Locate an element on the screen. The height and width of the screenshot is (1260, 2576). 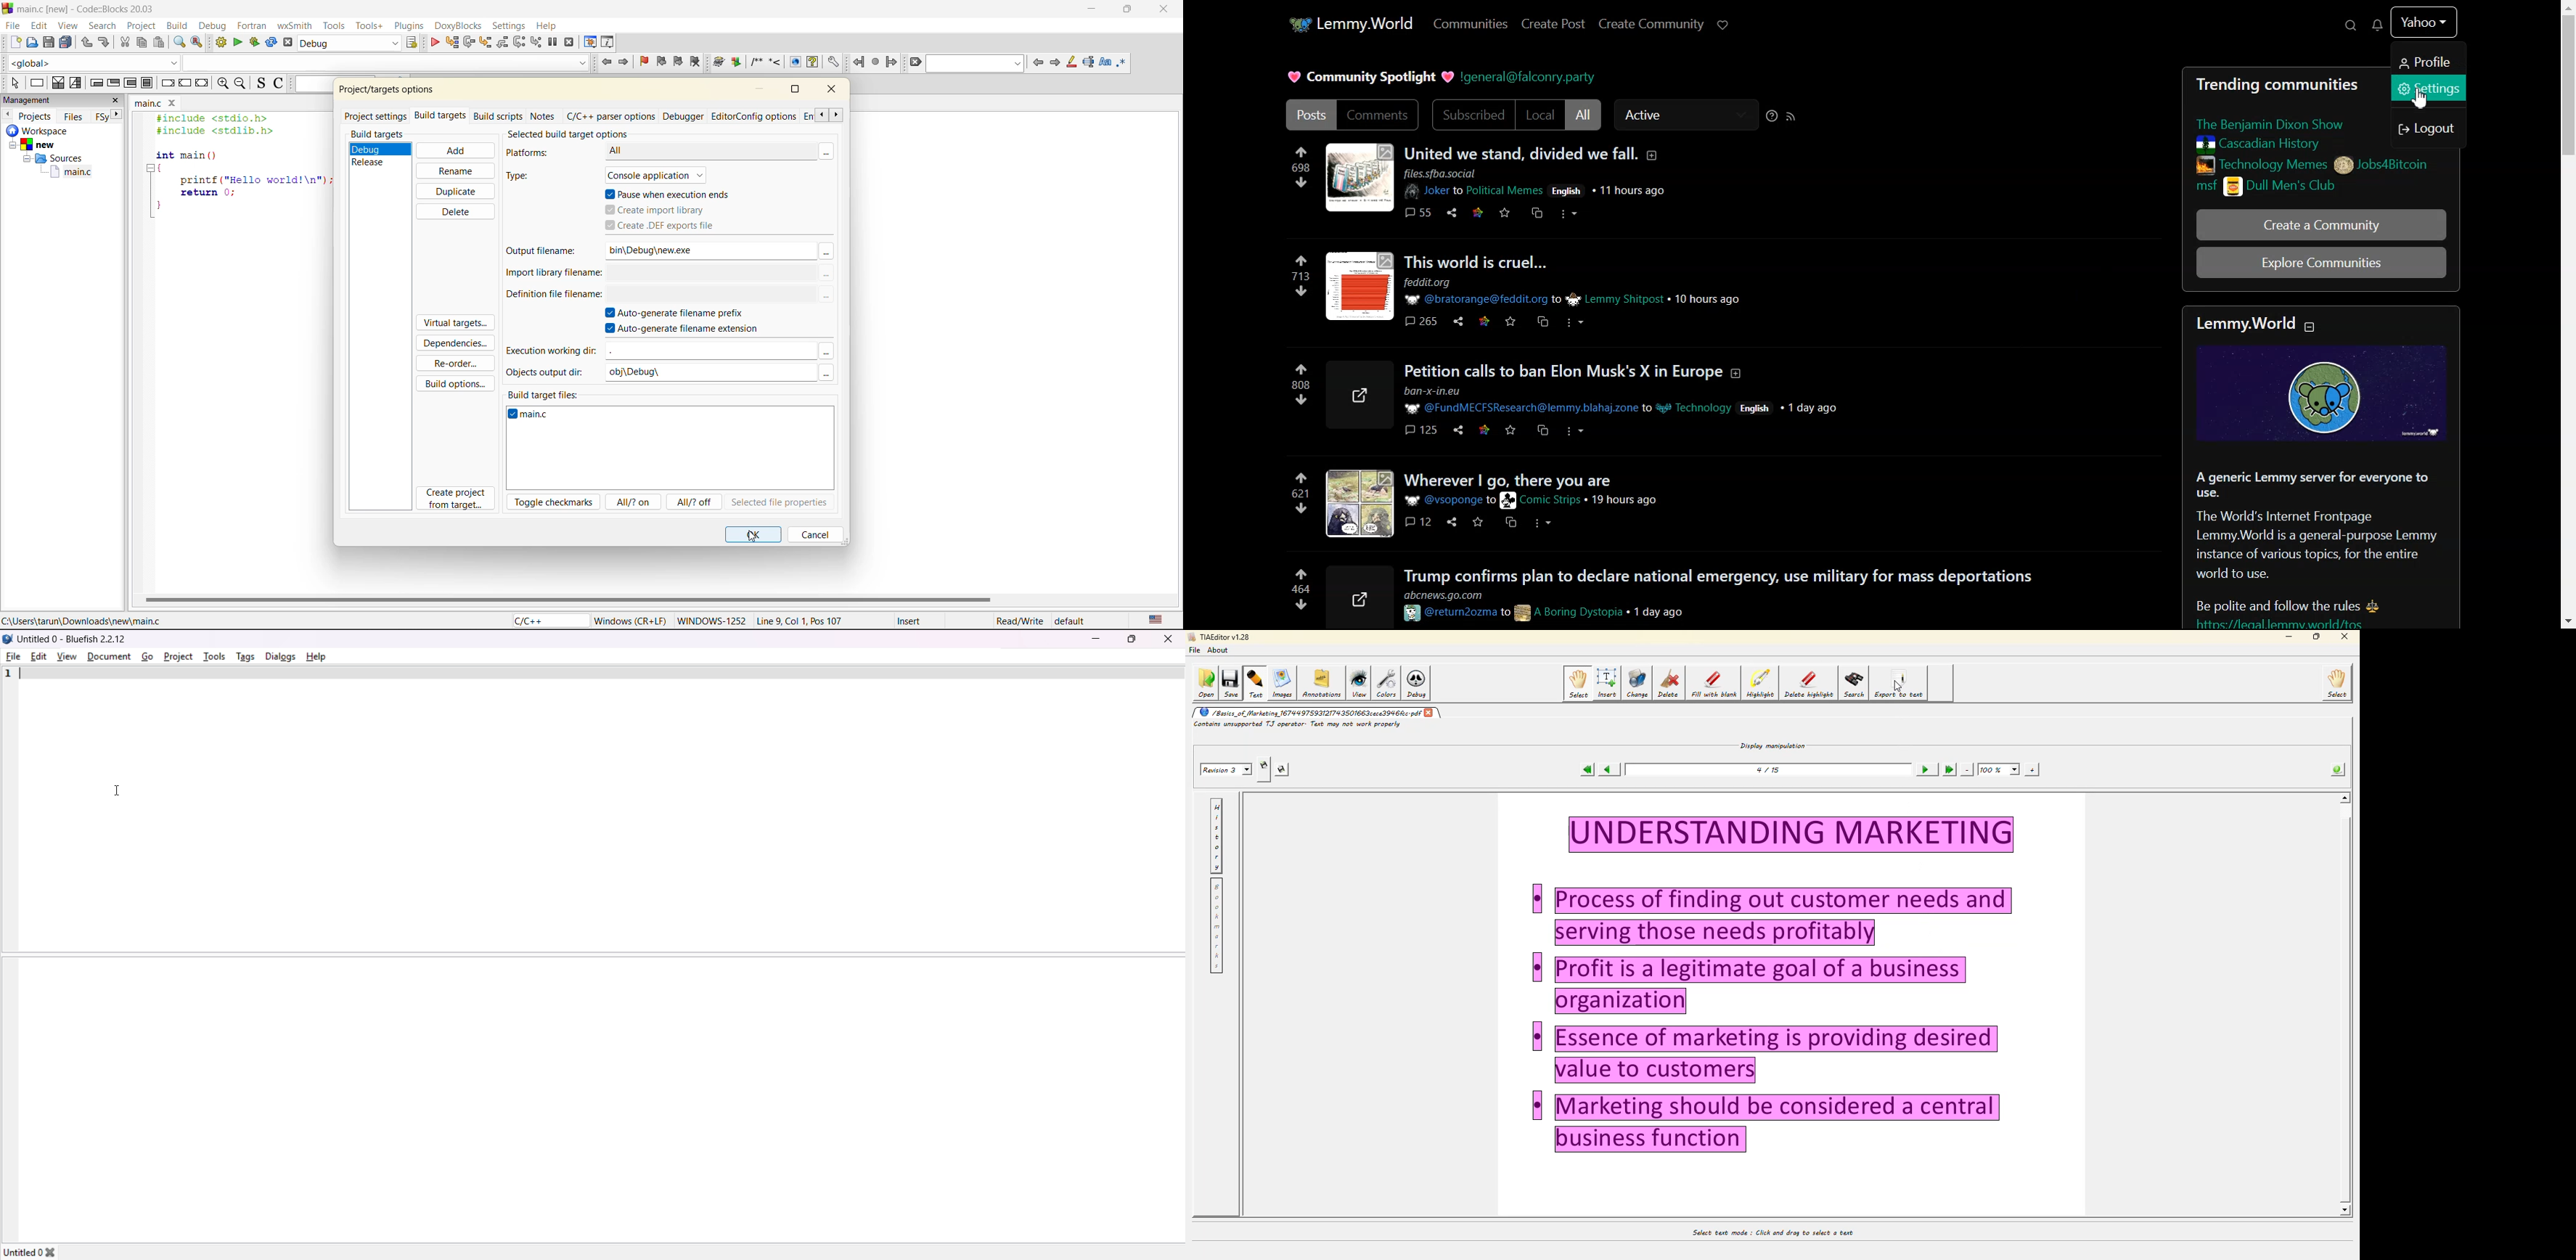
all/?off is located at coordinates (696, 503).